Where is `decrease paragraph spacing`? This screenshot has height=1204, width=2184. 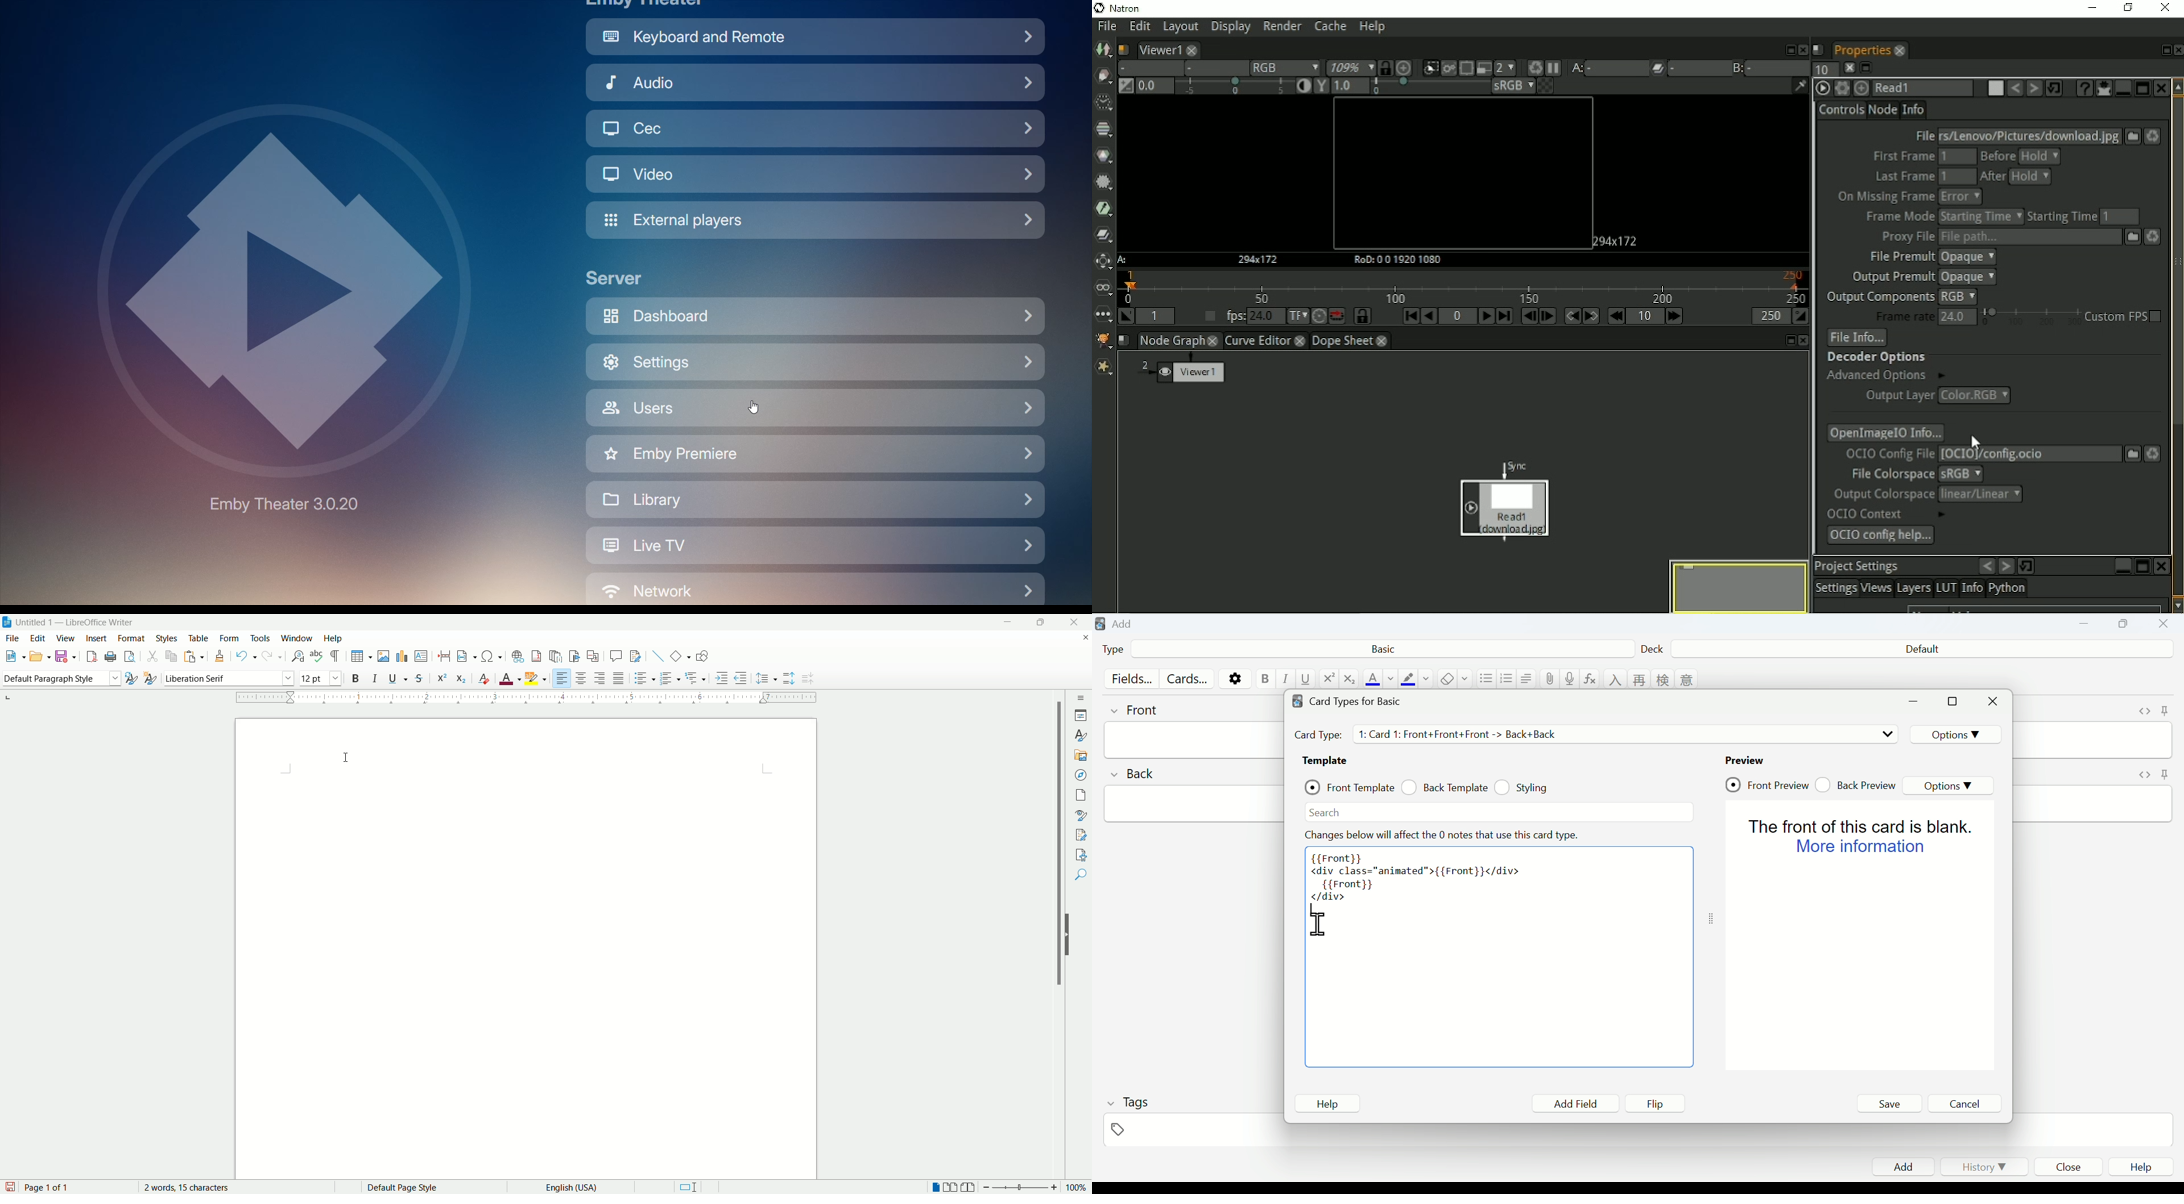
decrease paragraph spacing is located at coordinates (810, 678).